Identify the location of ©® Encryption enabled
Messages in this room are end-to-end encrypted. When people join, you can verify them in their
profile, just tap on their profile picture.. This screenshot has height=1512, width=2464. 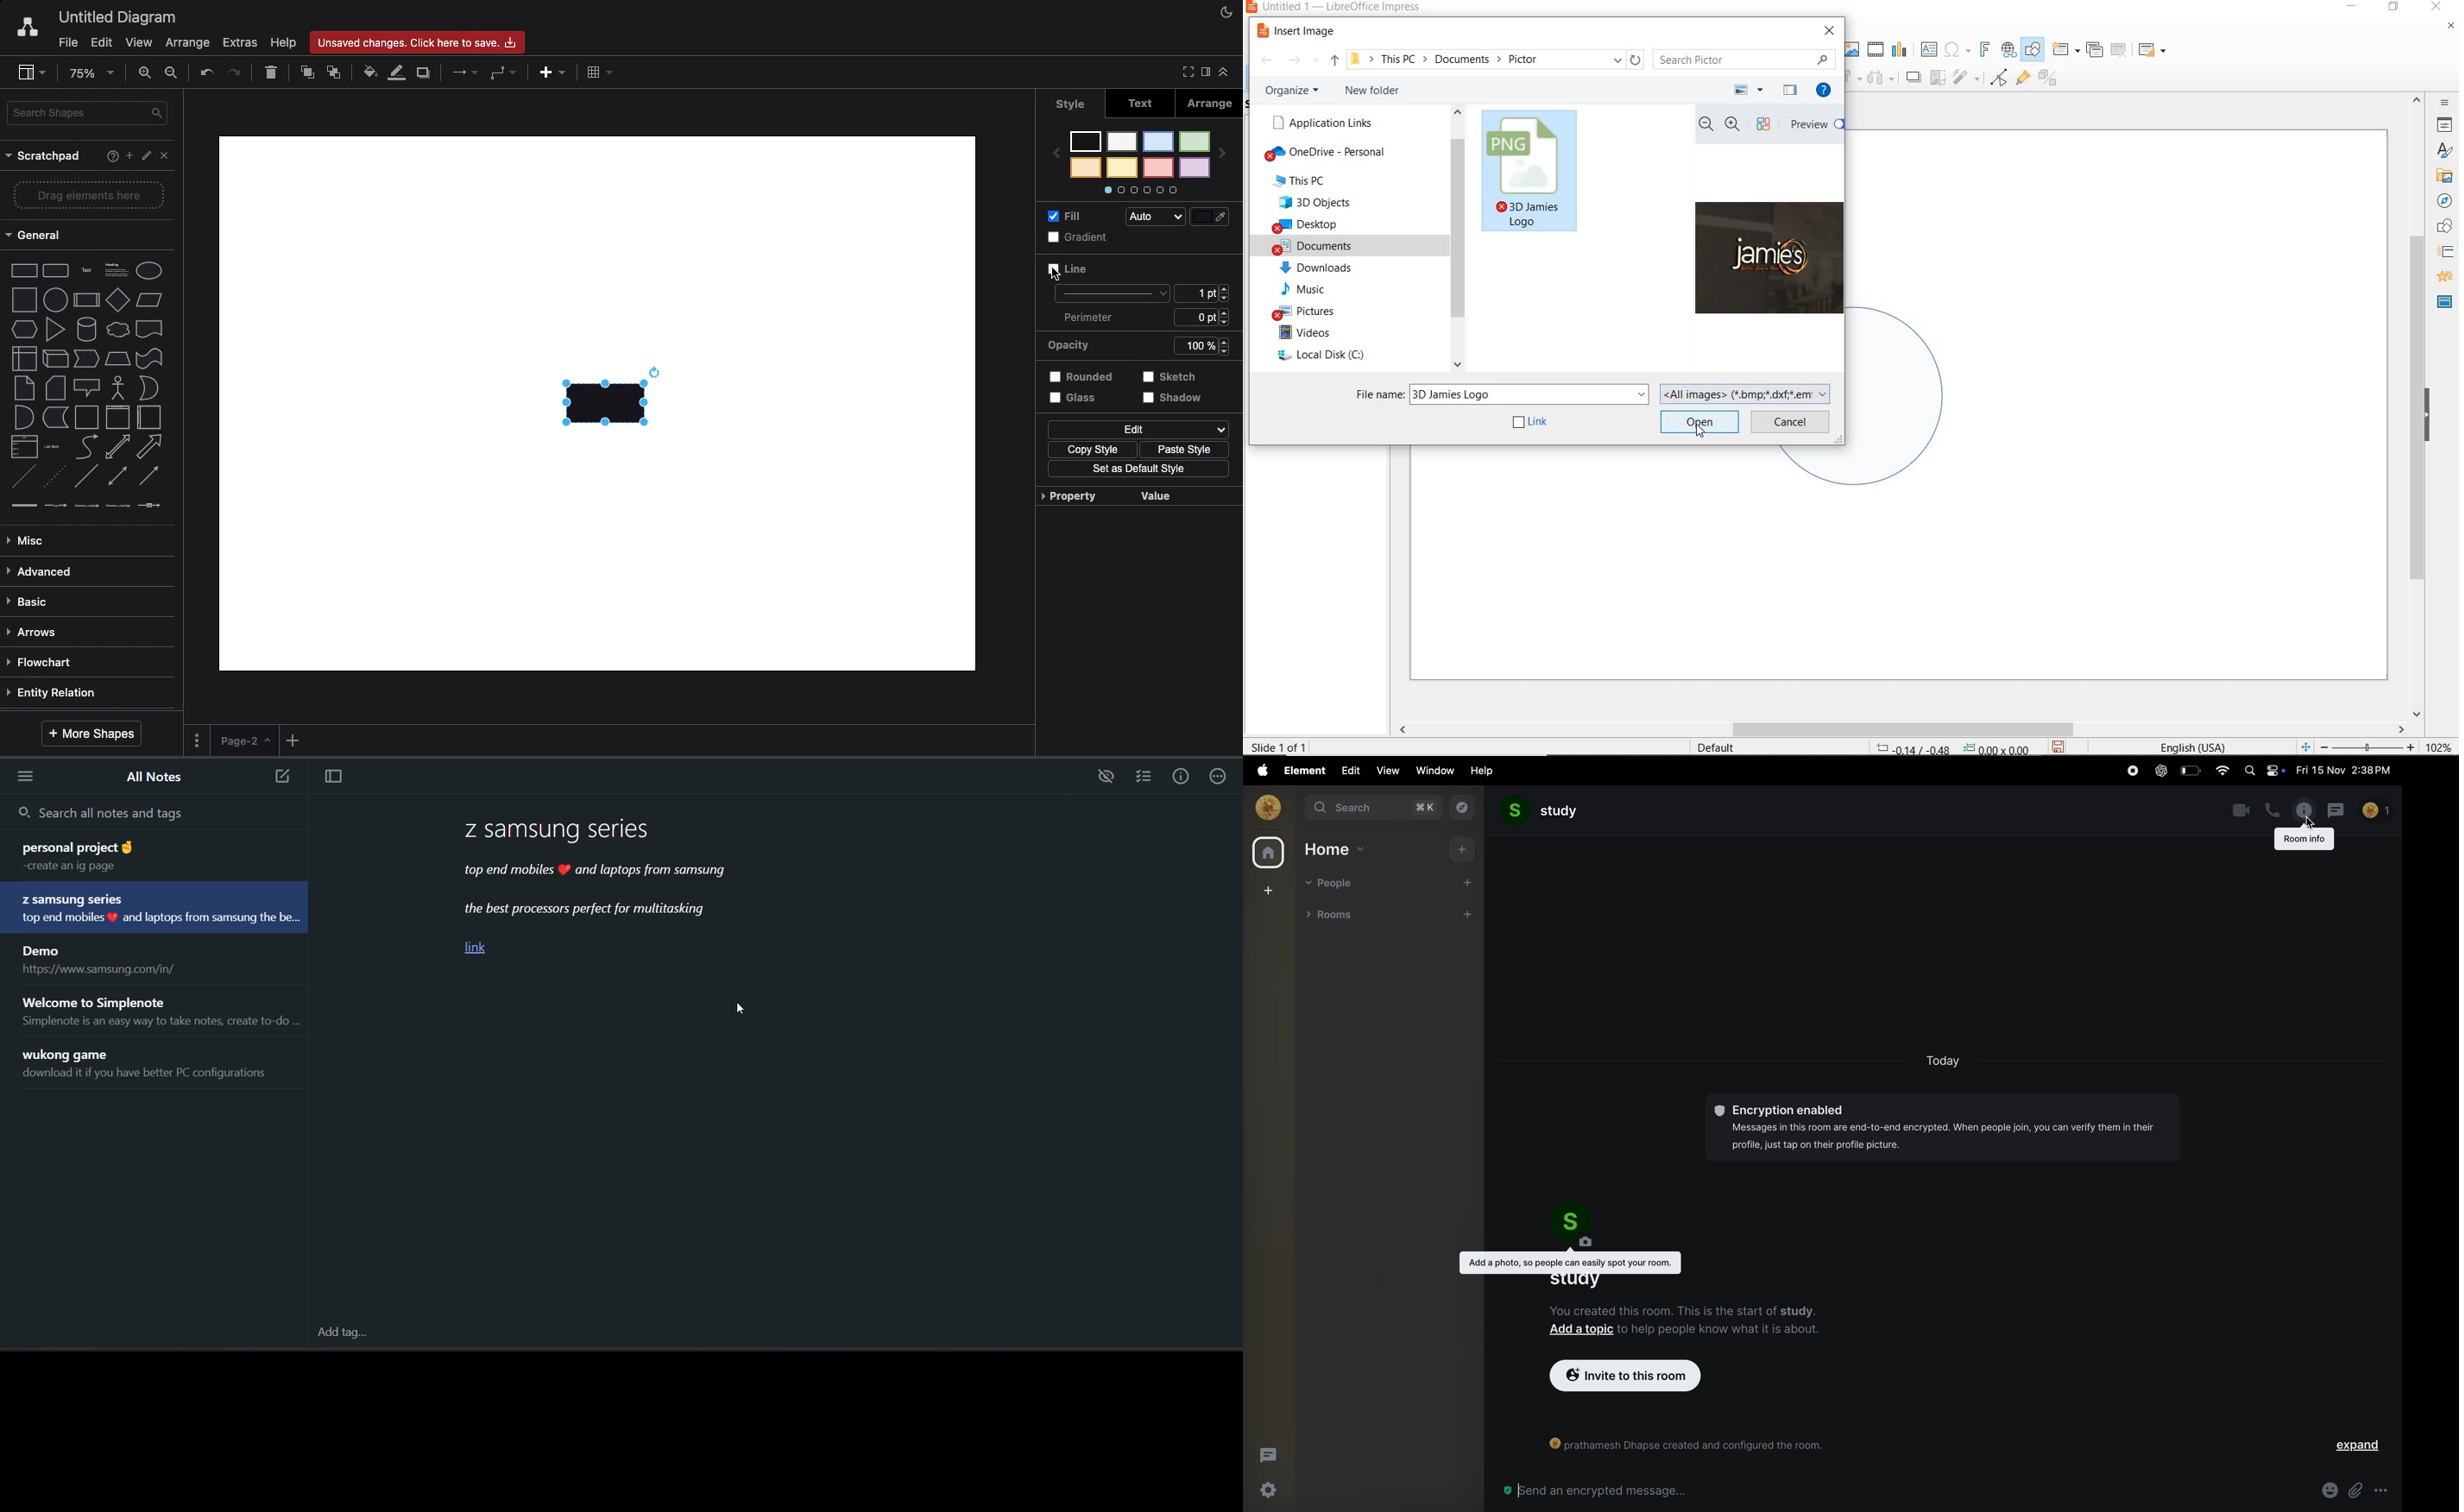
(1942, 1128).